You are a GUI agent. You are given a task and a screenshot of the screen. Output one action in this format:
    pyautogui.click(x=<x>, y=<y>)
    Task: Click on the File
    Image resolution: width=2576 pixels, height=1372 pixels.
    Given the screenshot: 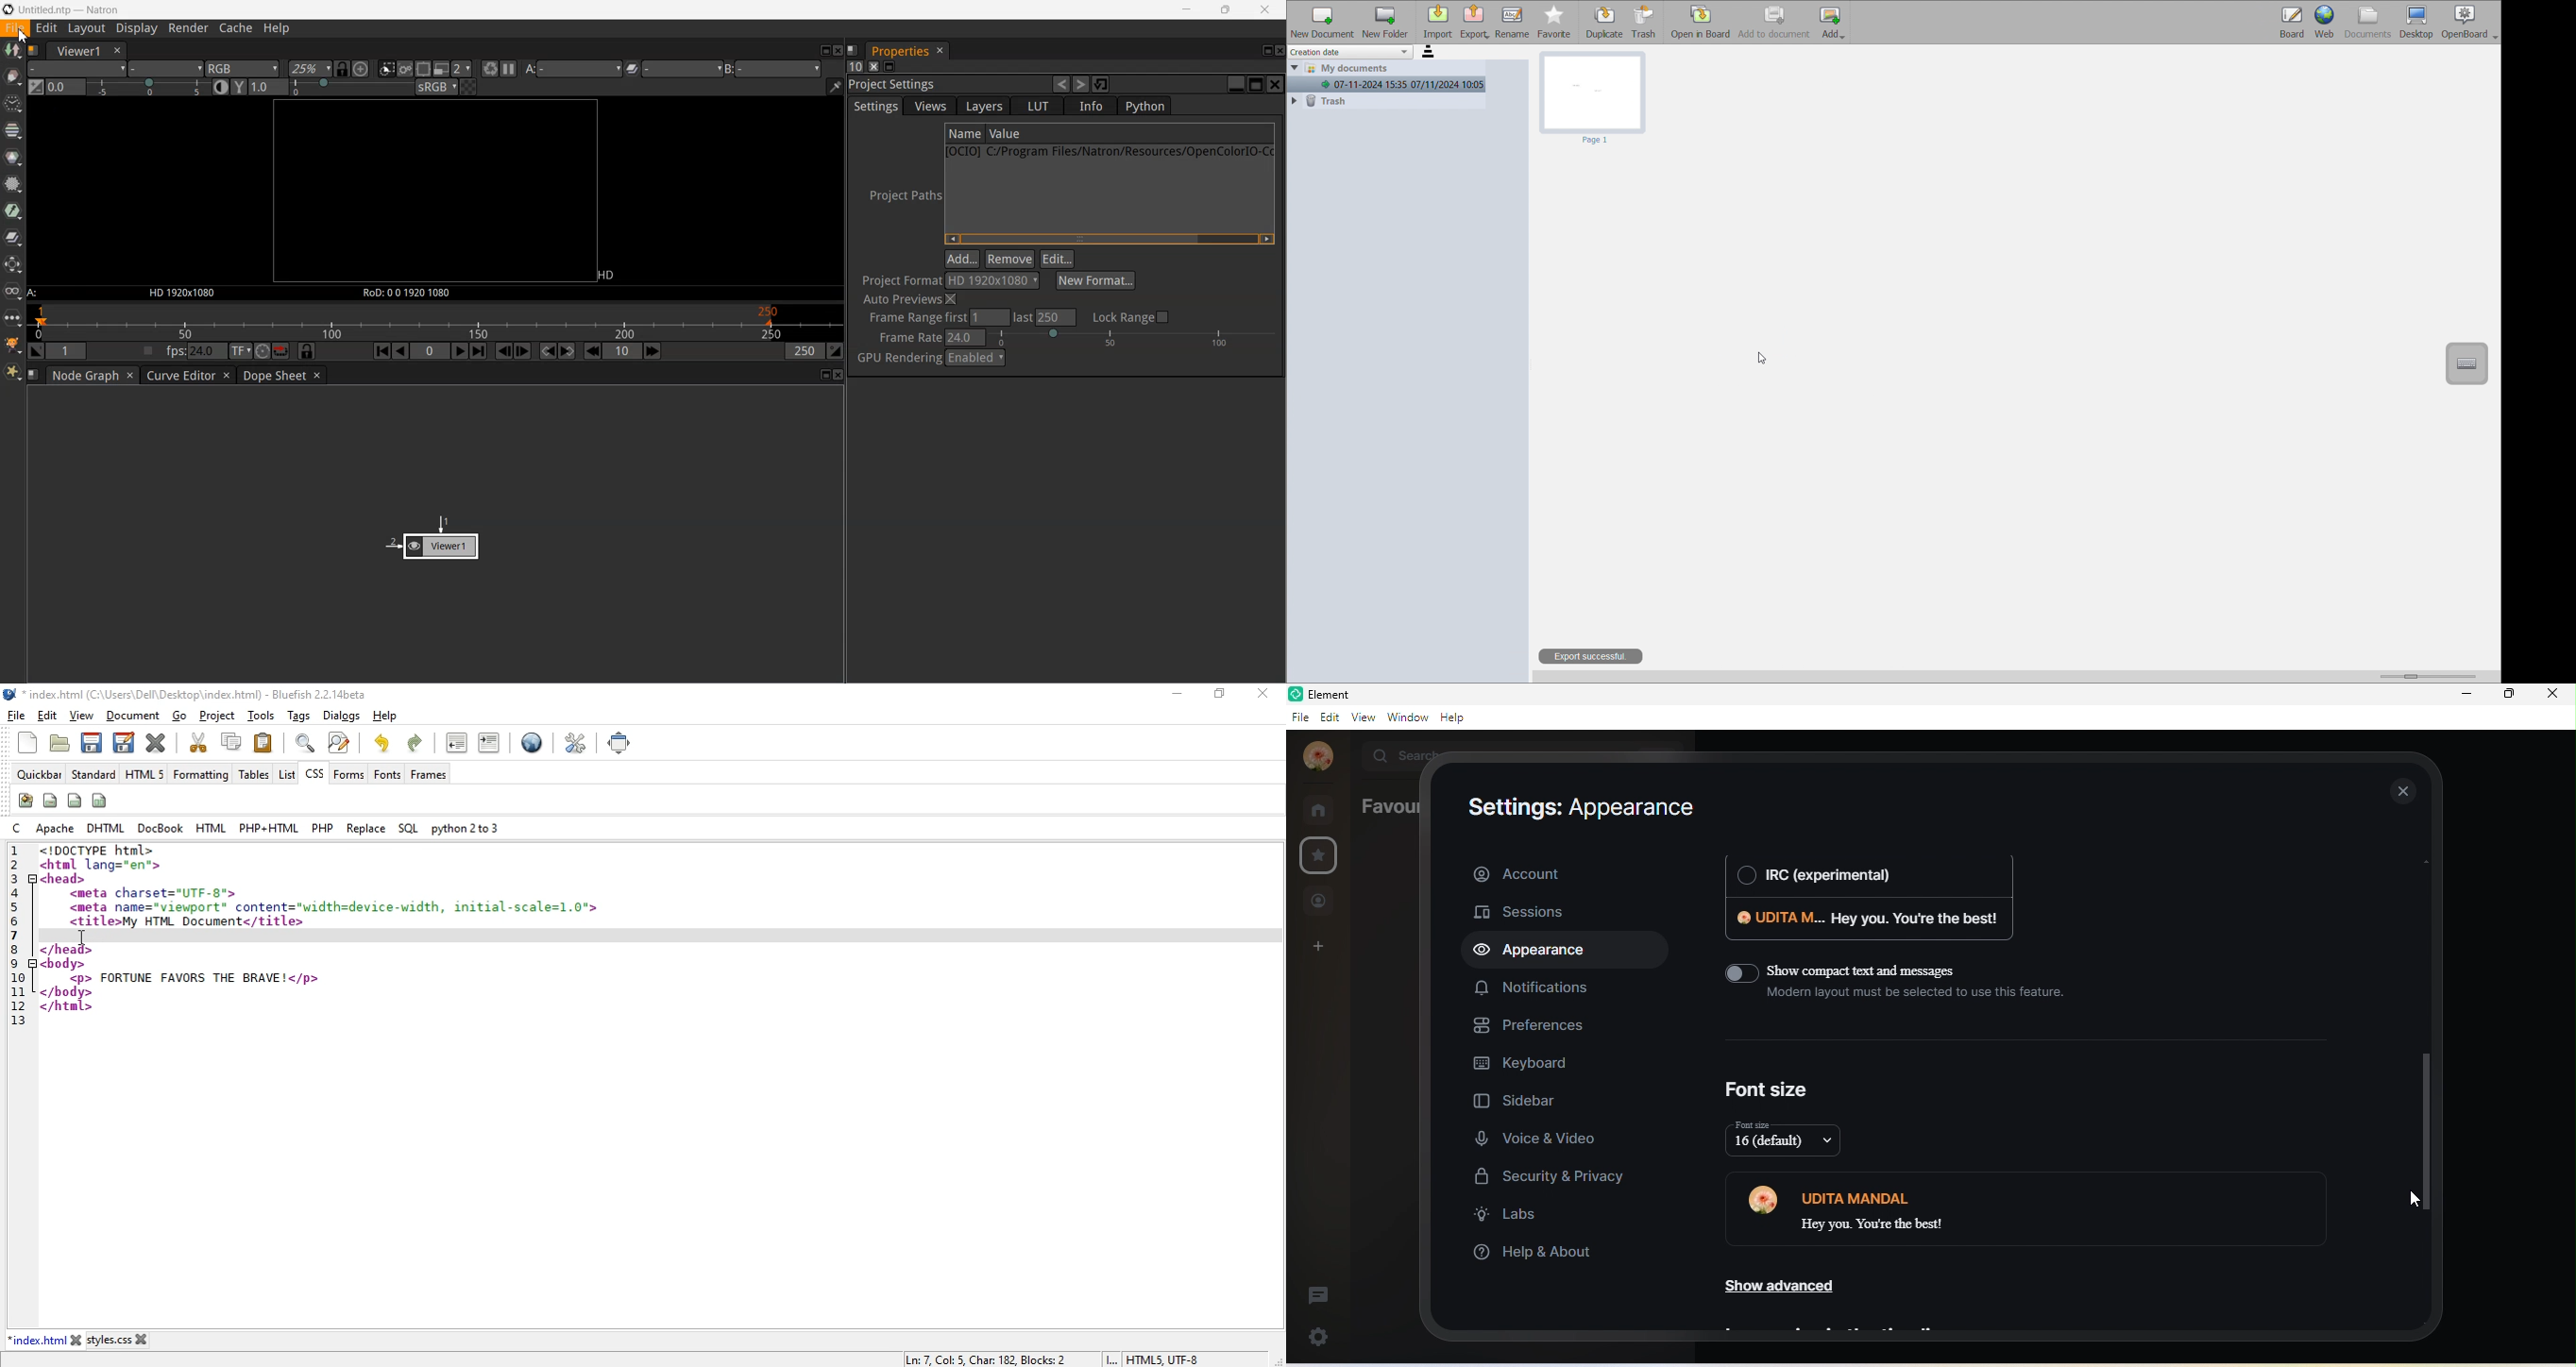 What is the action you would take?
    pyautogui.click(x=15, y=28)
    